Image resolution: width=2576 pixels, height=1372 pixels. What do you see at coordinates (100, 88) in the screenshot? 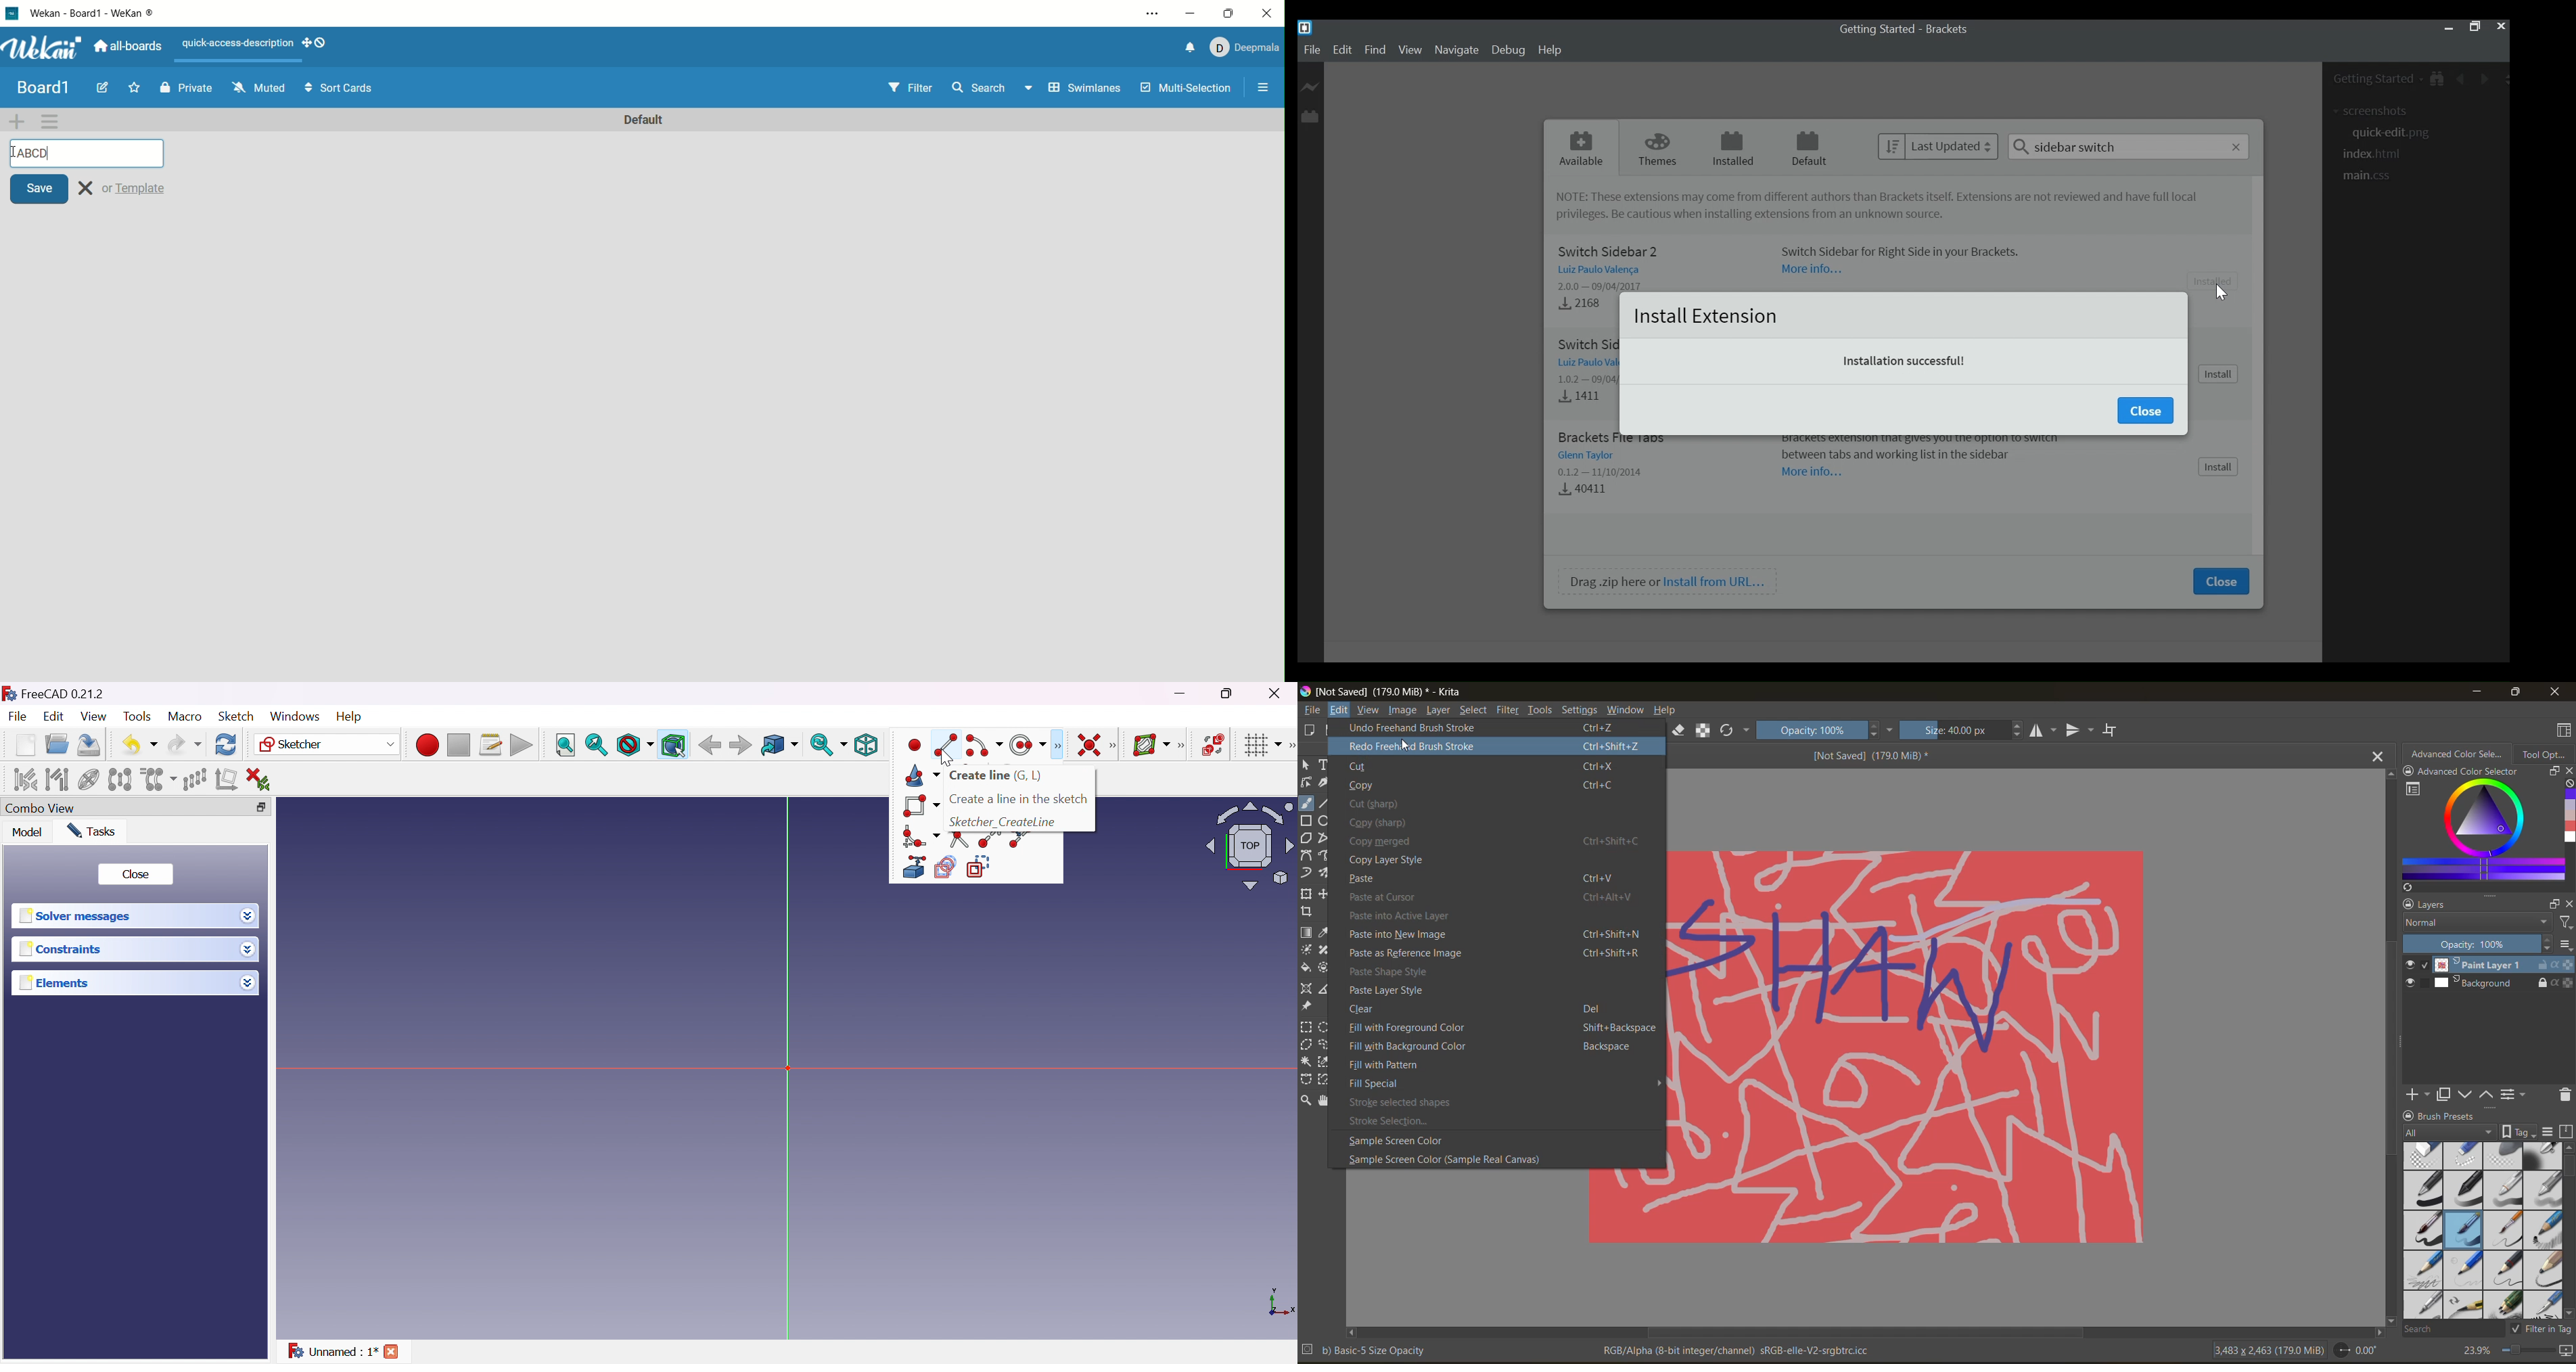
I see `edit` at bounding box center [100, 88].